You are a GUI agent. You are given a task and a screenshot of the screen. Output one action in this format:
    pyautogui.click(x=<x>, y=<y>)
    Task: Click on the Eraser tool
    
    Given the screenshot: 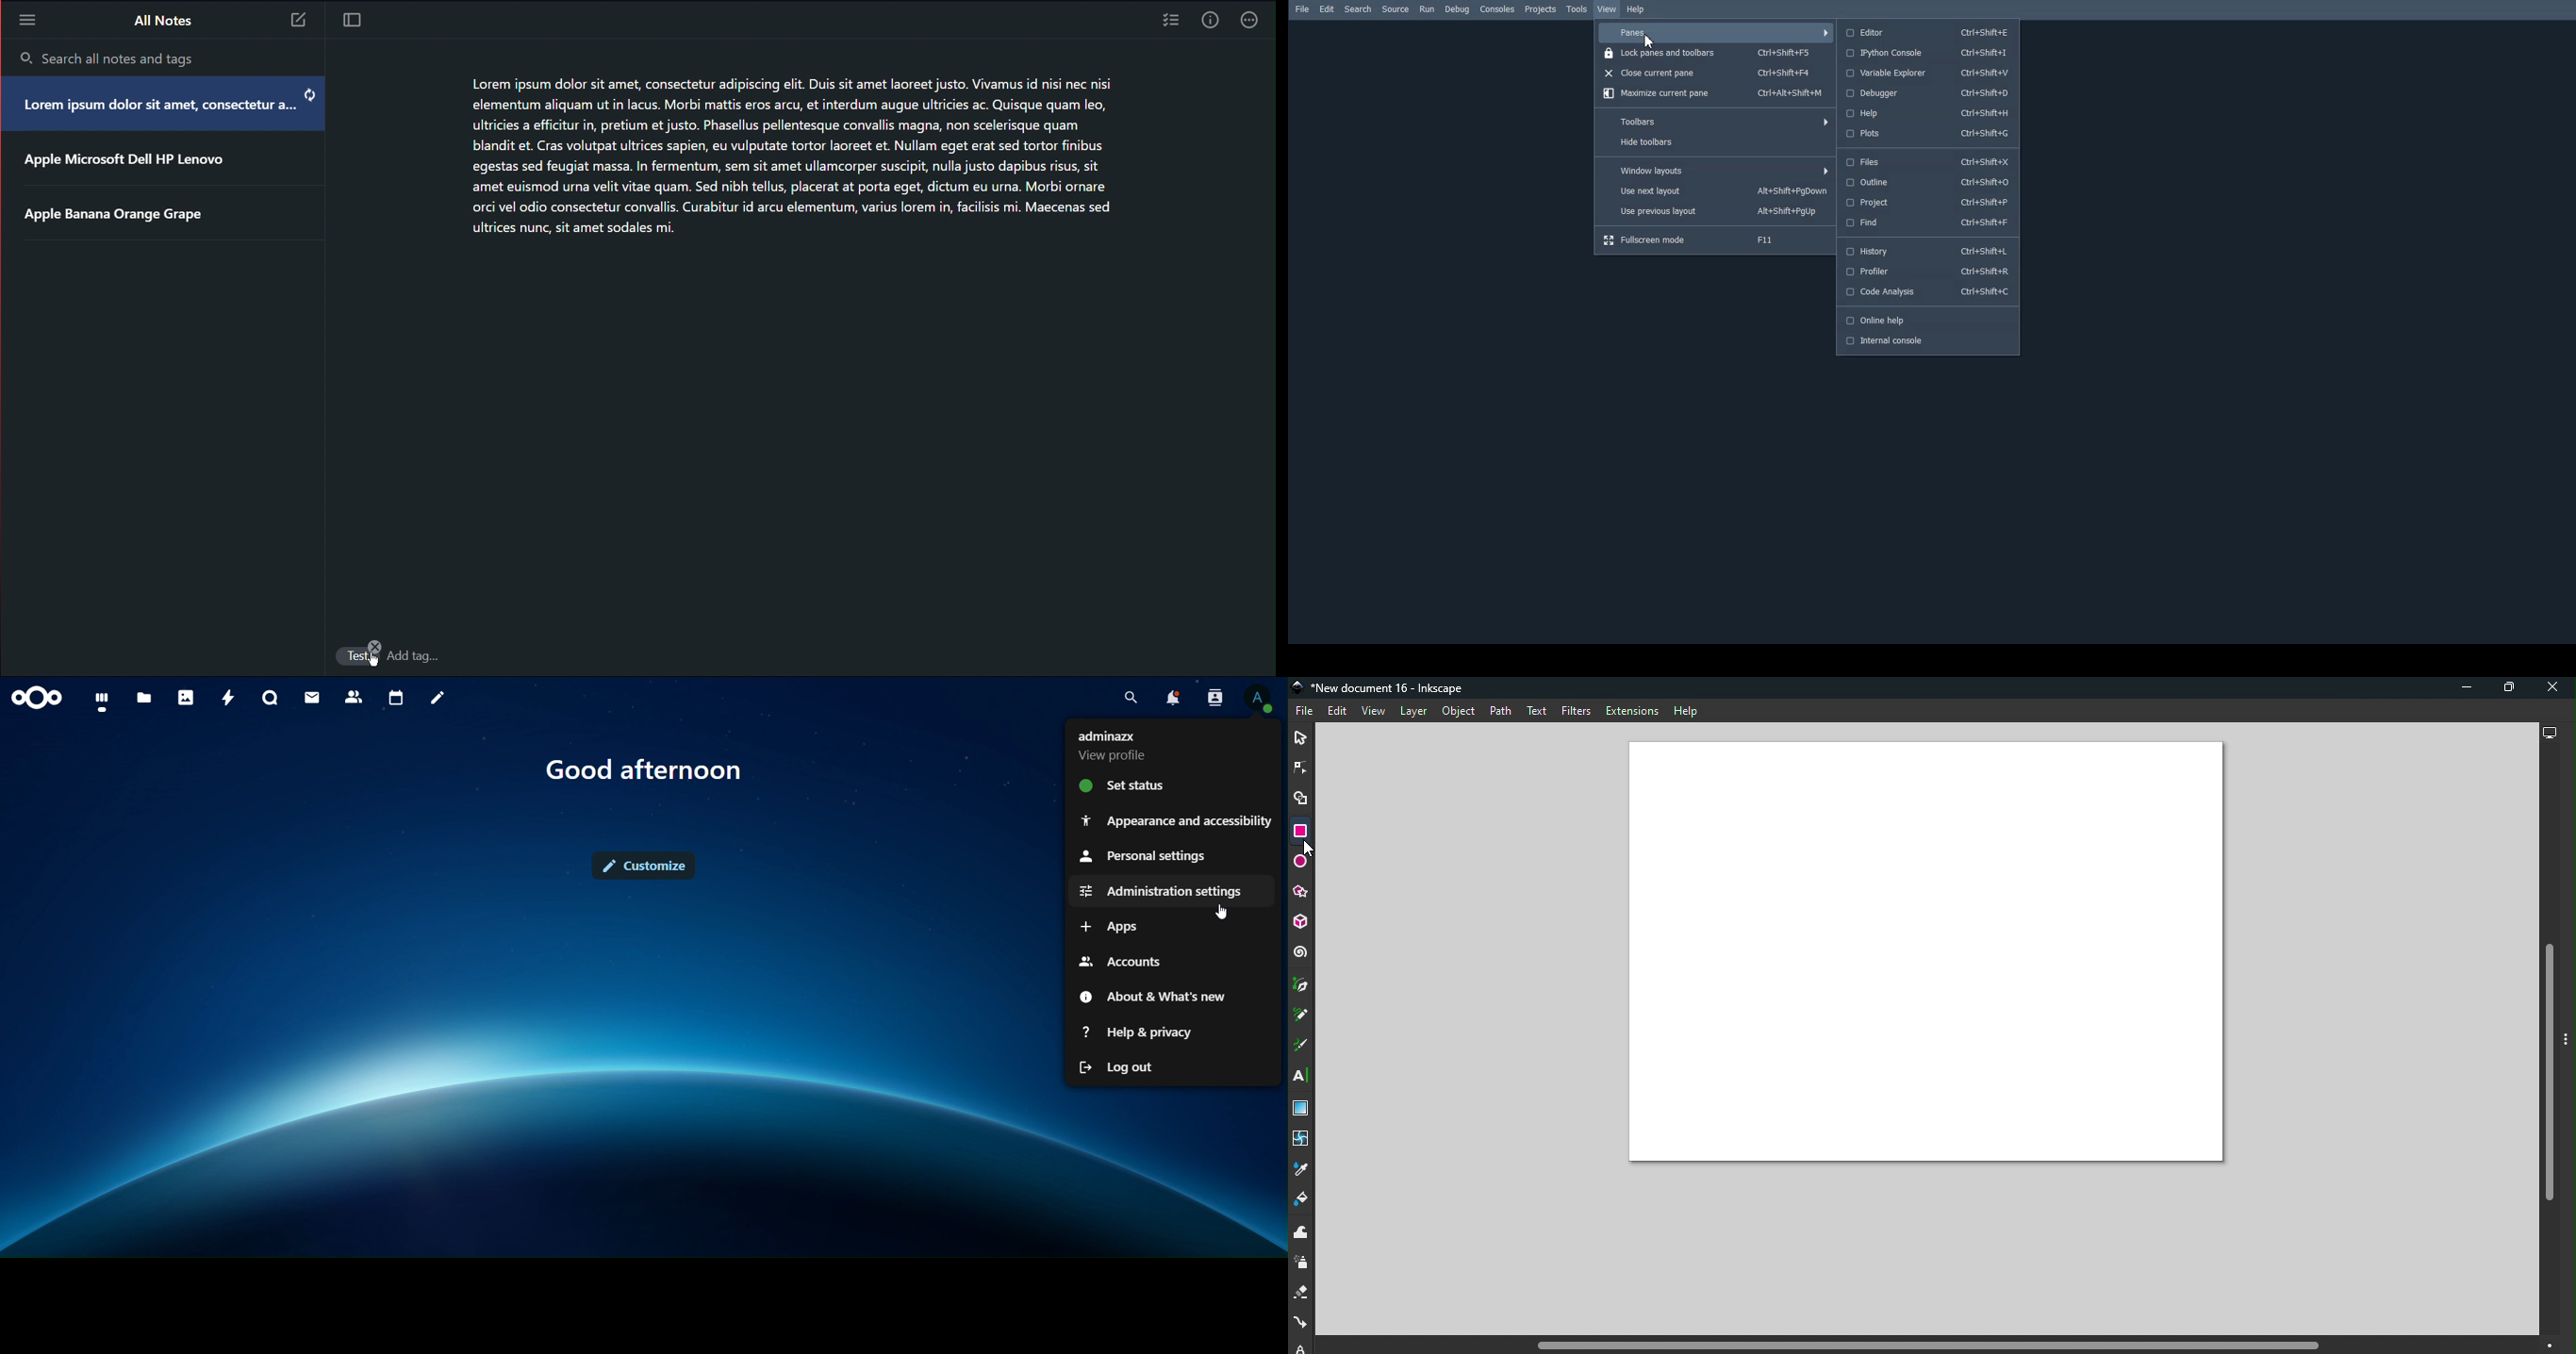 What is the action you would take?
    pyautogui.click(x=1303, y=1293)
    